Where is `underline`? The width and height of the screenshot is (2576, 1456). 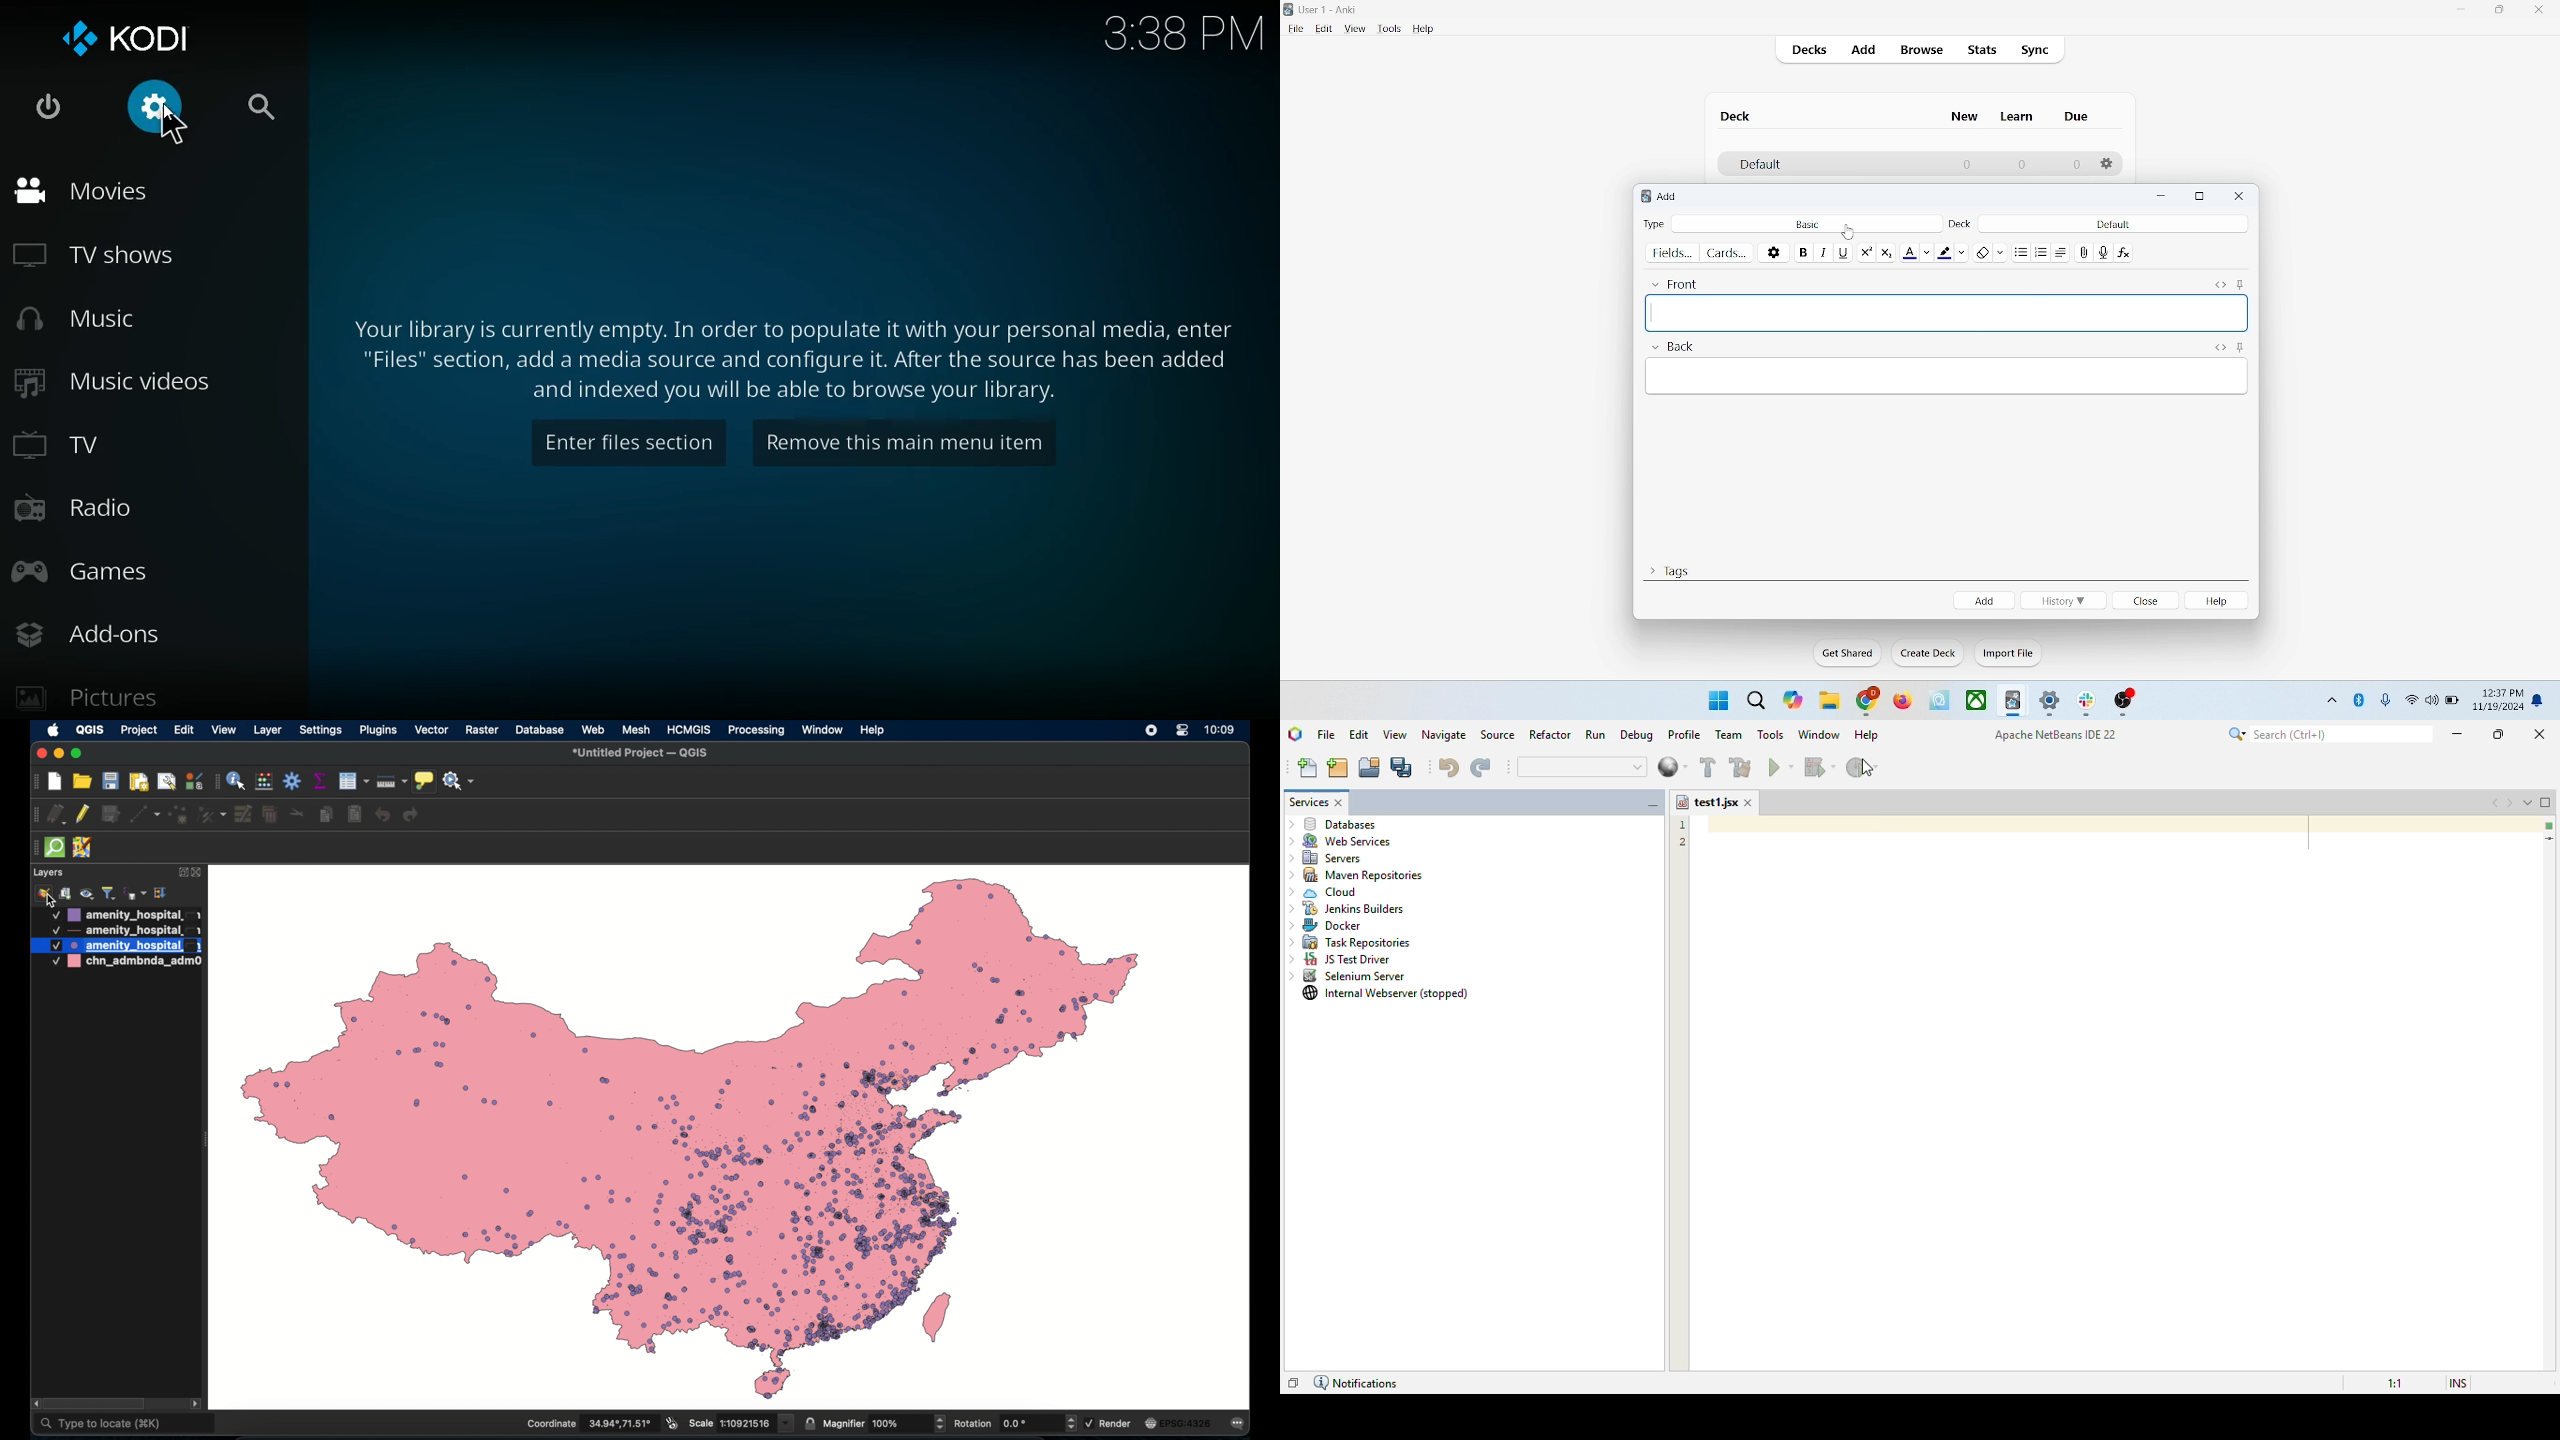 underline is located at coordinates (1843, 253).